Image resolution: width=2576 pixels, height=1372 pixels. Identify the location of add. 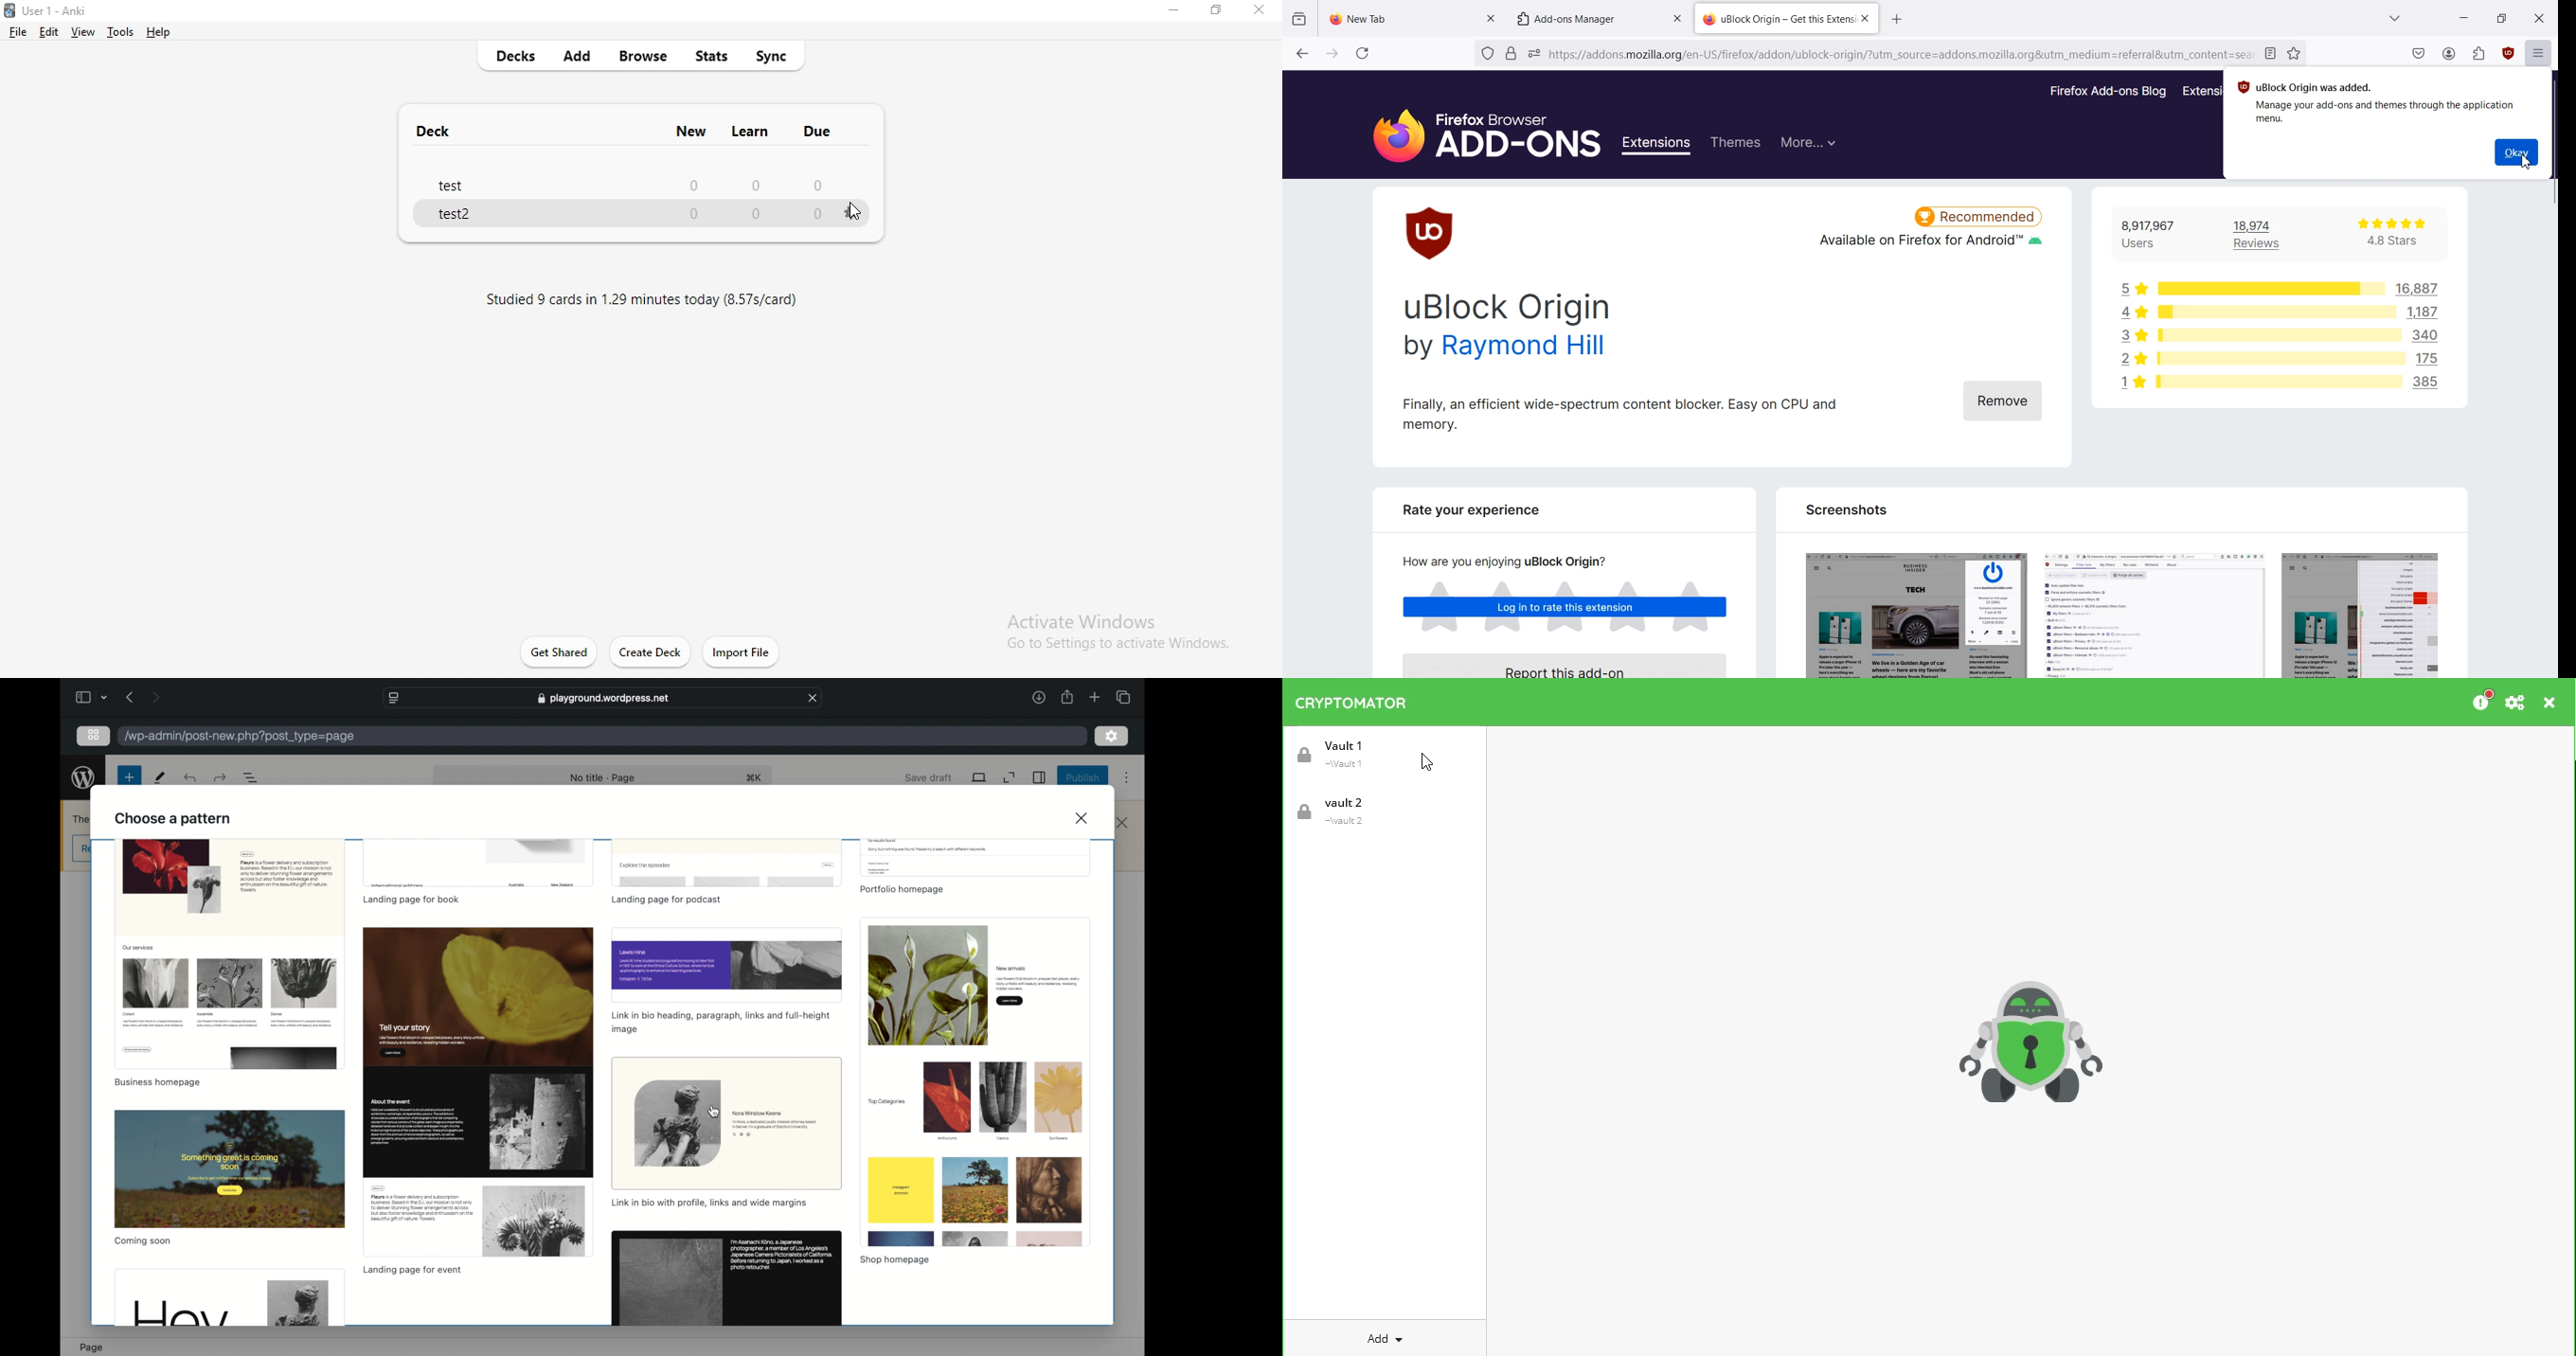
(583, 56).